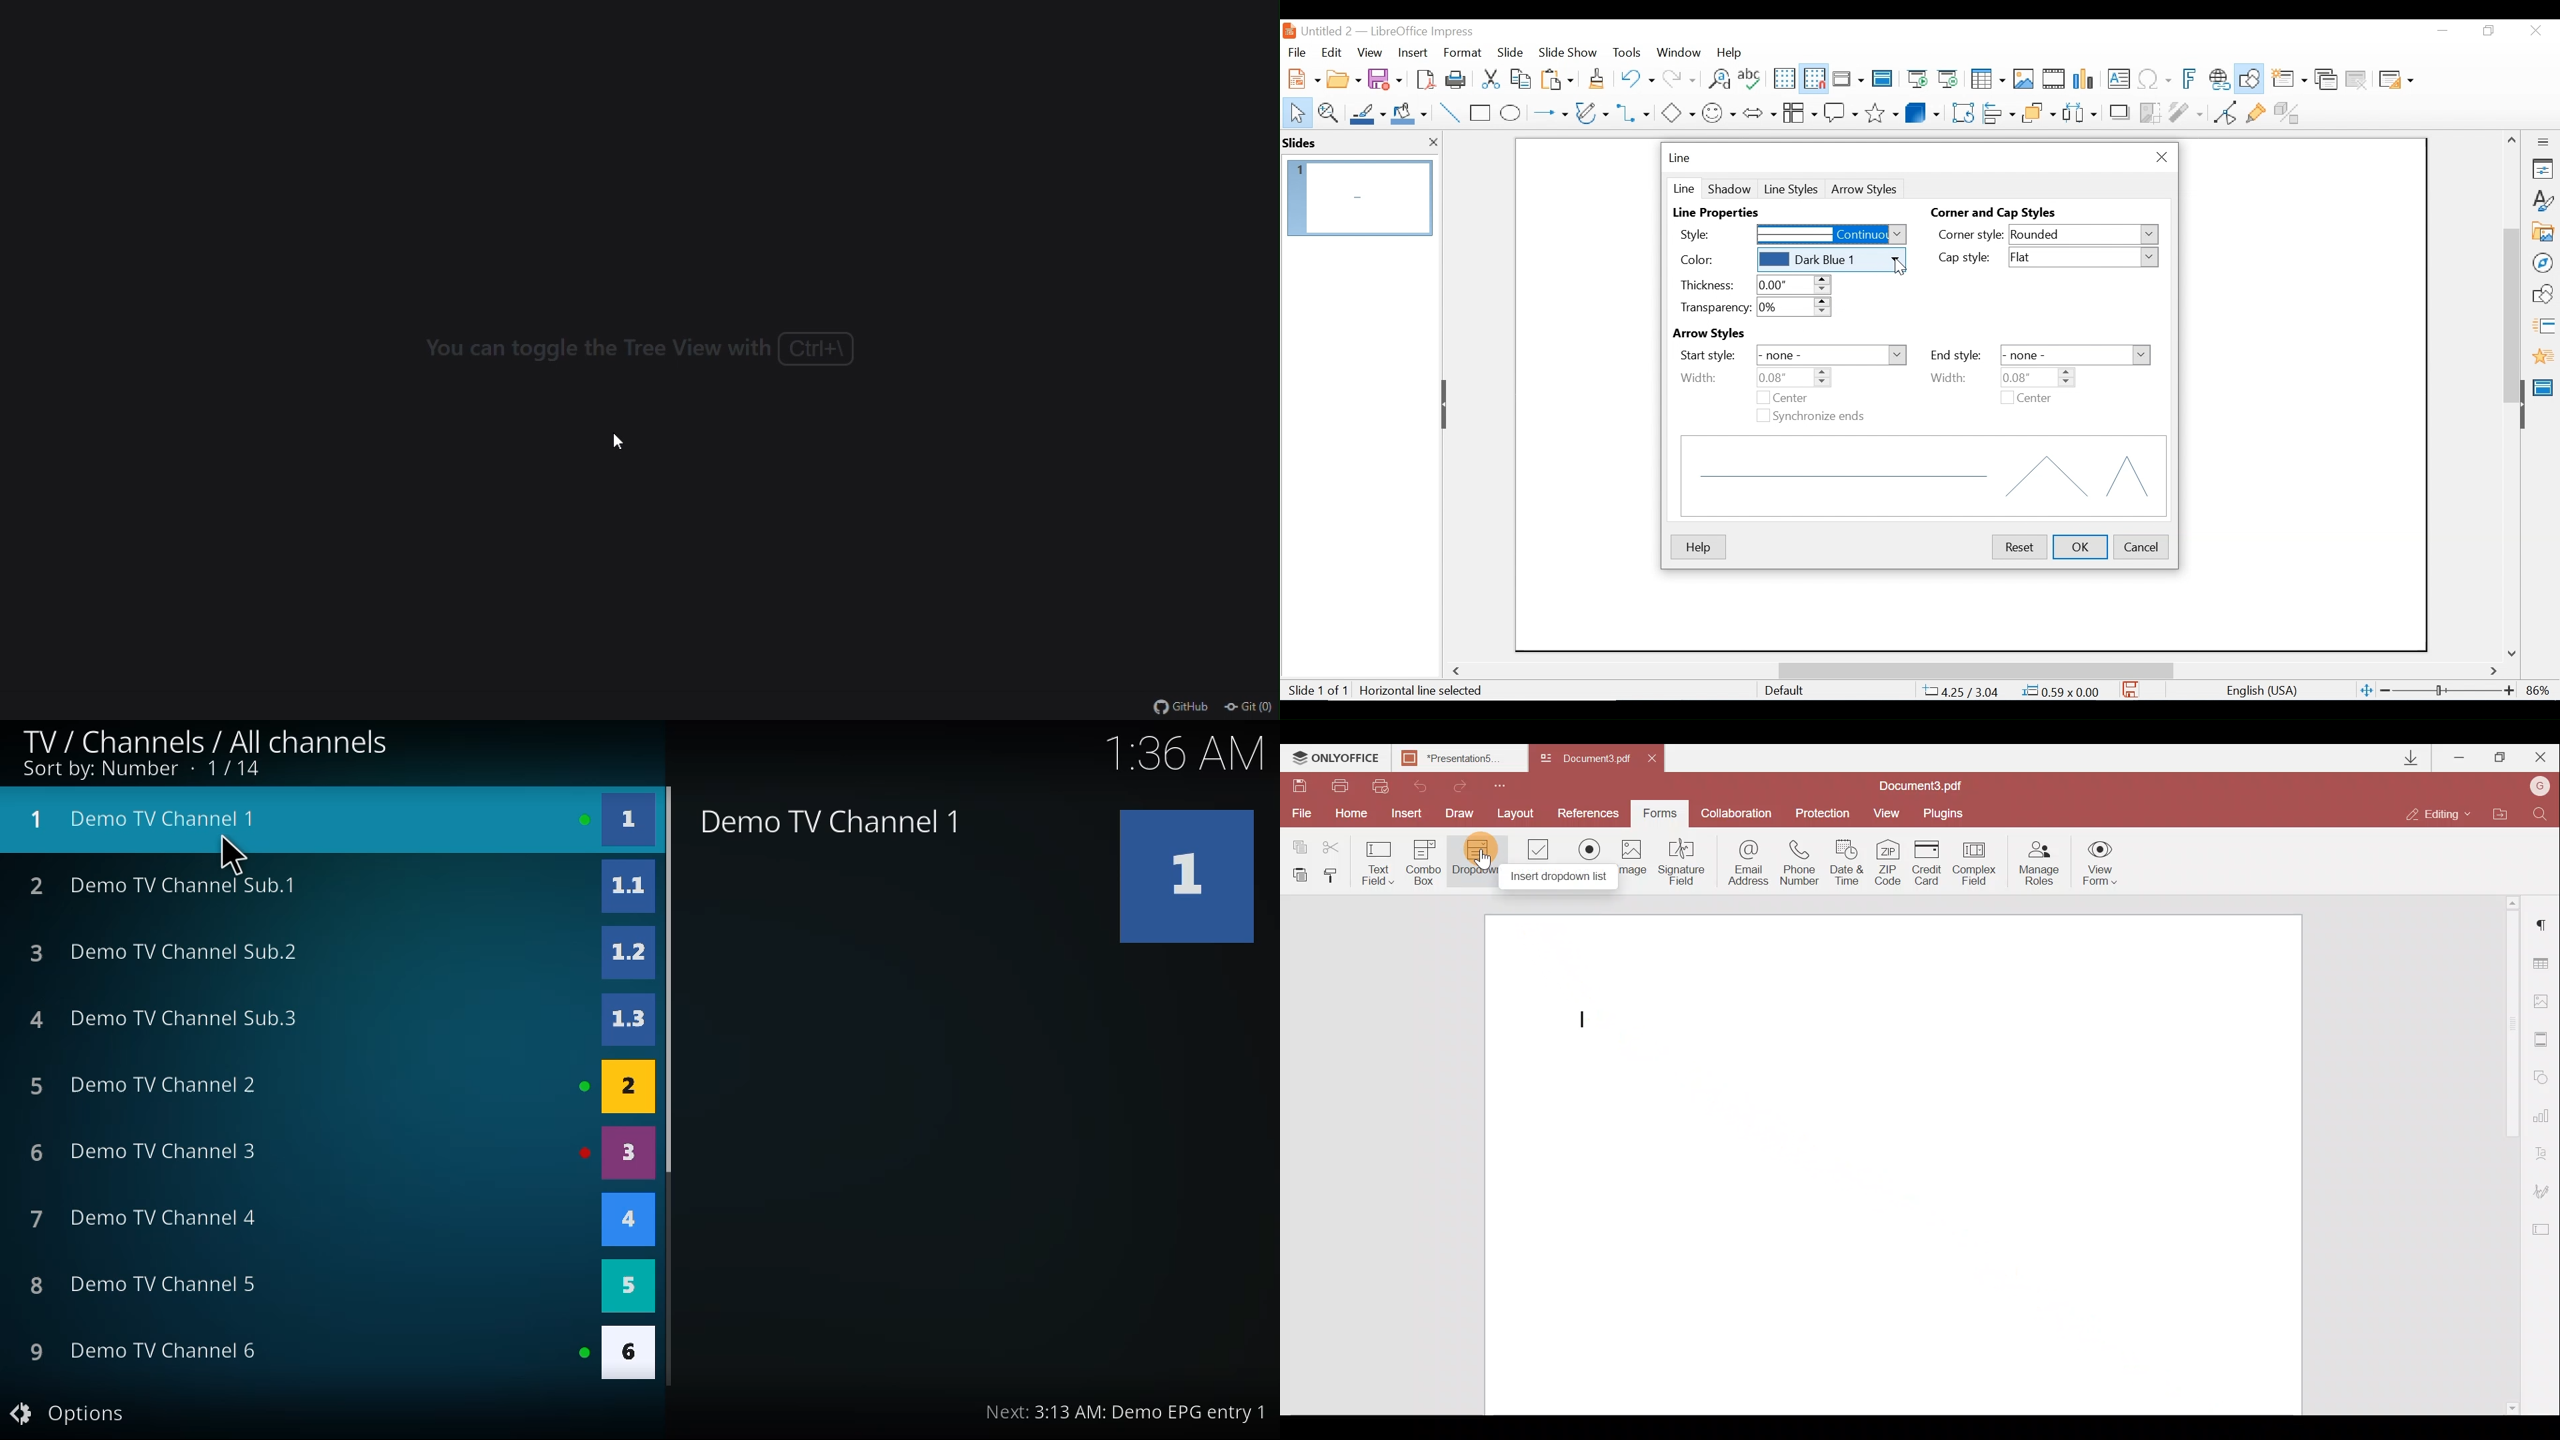  What do you see at coordinates (1317, 691) in the screenshot?
I see `Slide 1 of 1` at bounding box center [1317, 691].